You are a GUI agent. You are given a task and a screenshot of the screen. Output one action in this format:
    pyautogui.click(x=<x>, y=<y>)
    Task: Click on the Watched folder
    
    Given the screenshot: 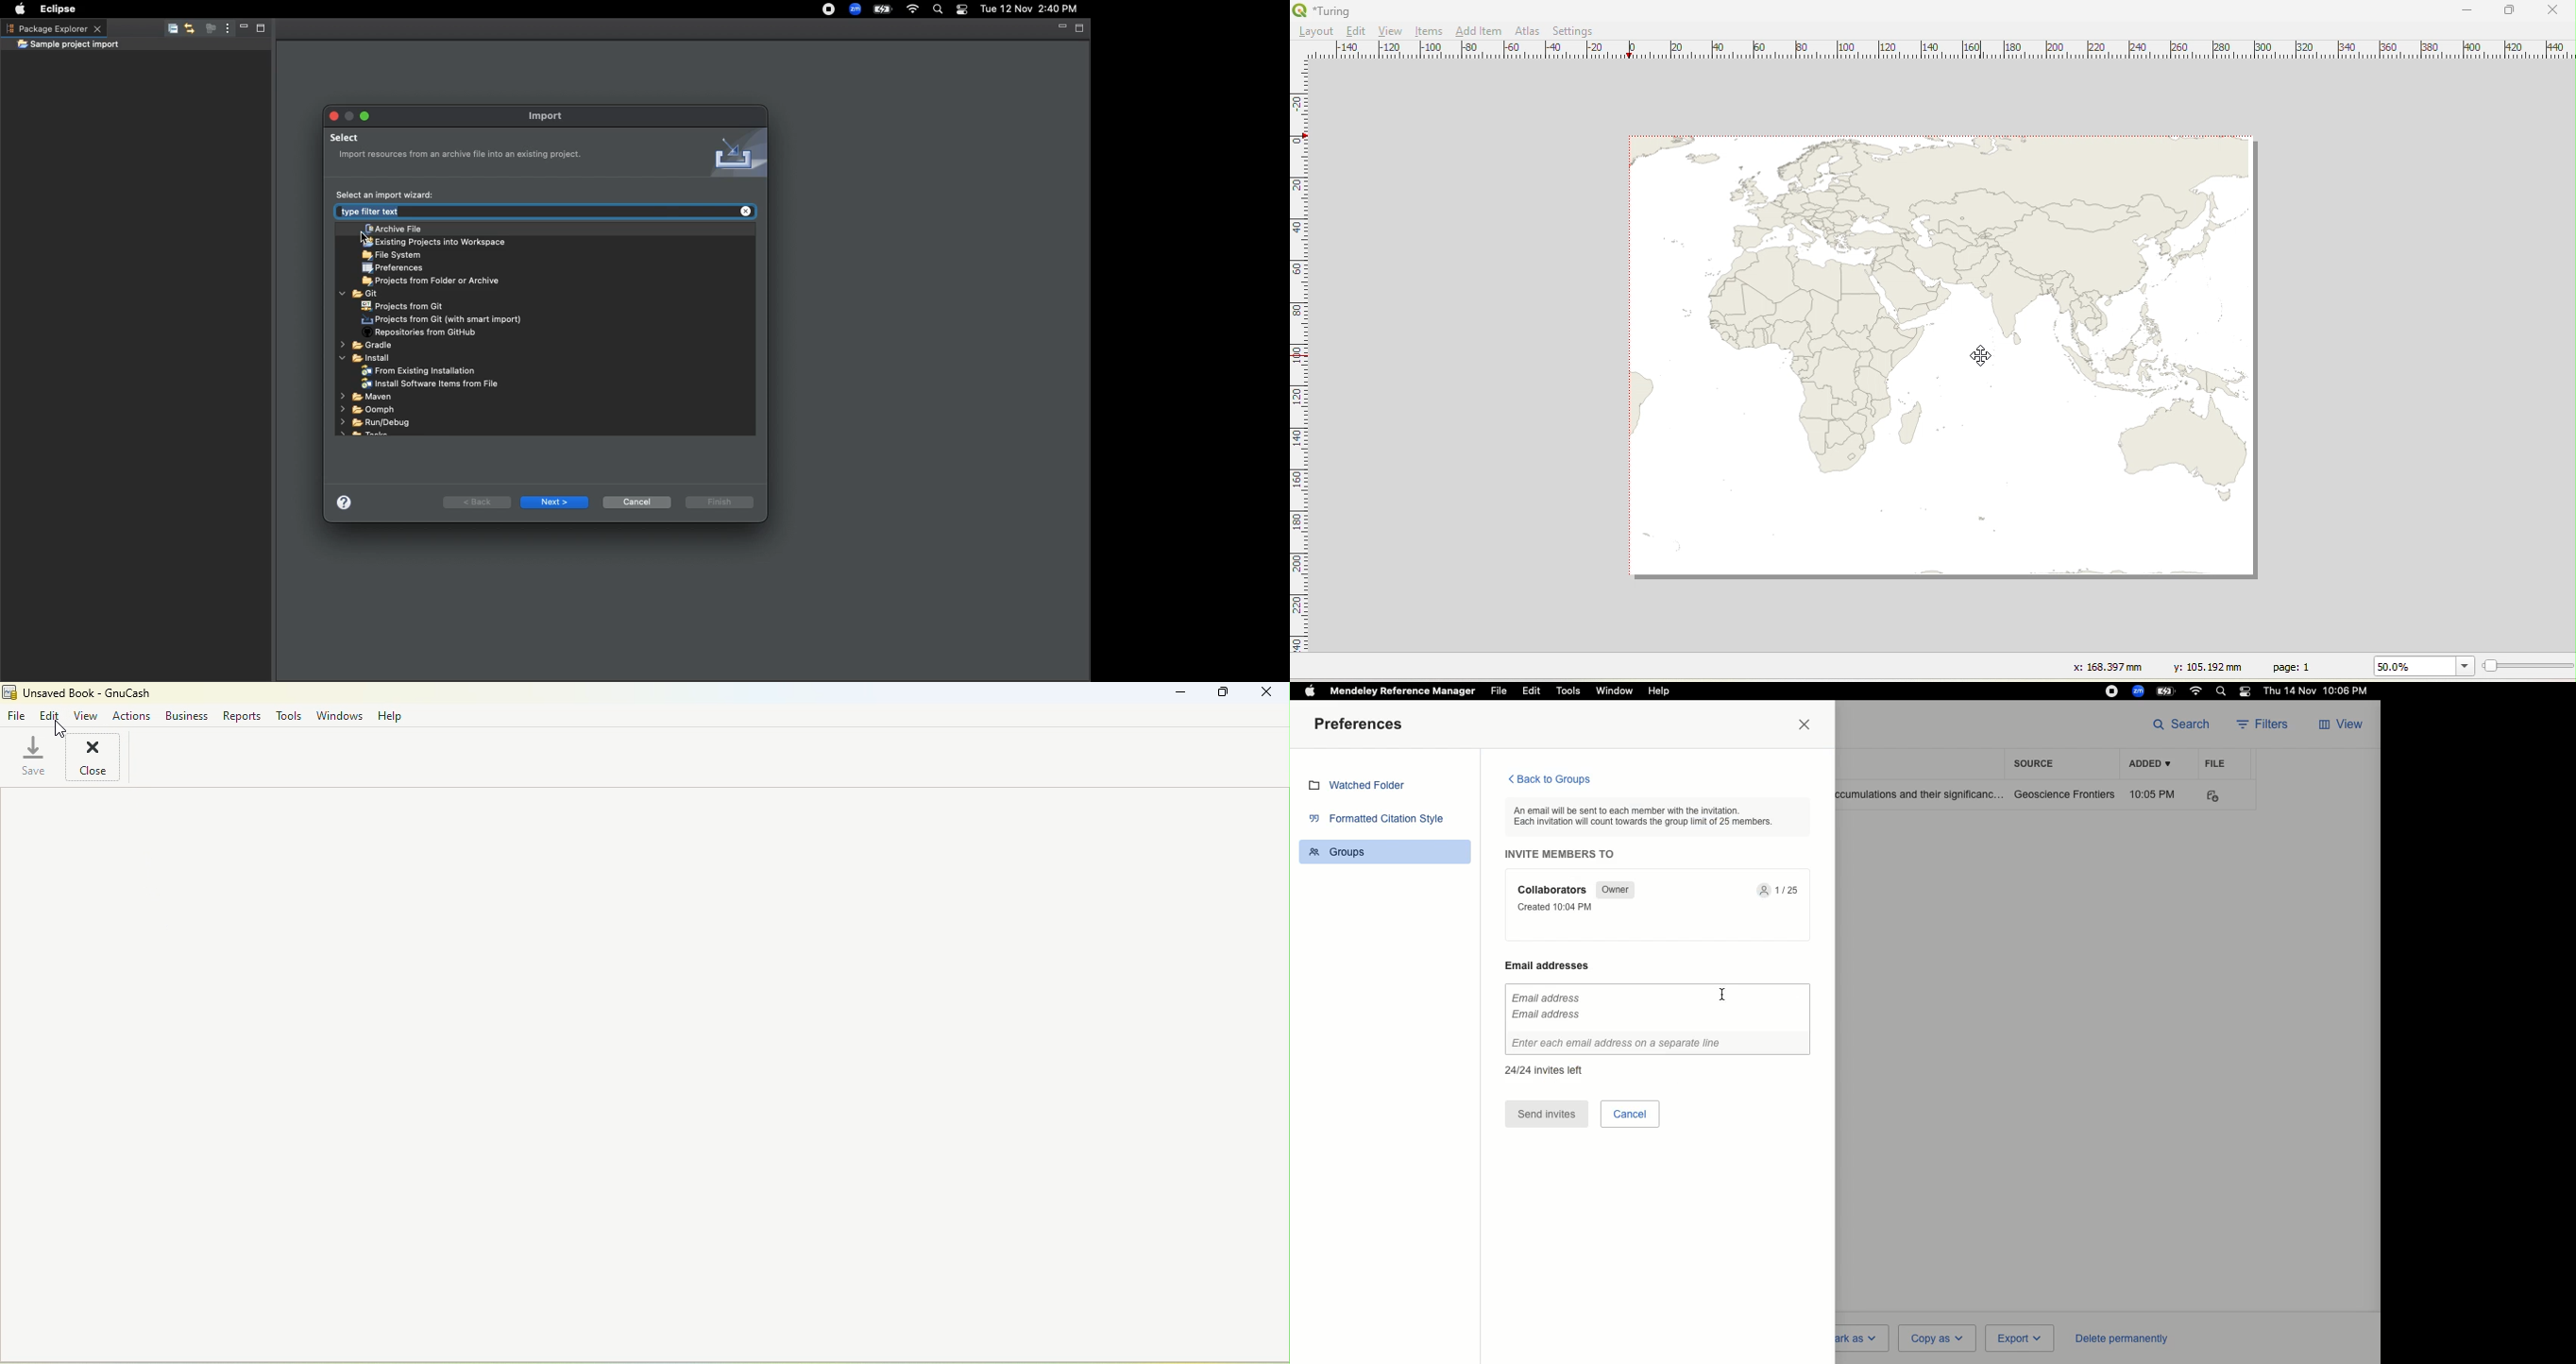 What is the action you would take?
    pyautogui.click(x=1362, y=787)
    